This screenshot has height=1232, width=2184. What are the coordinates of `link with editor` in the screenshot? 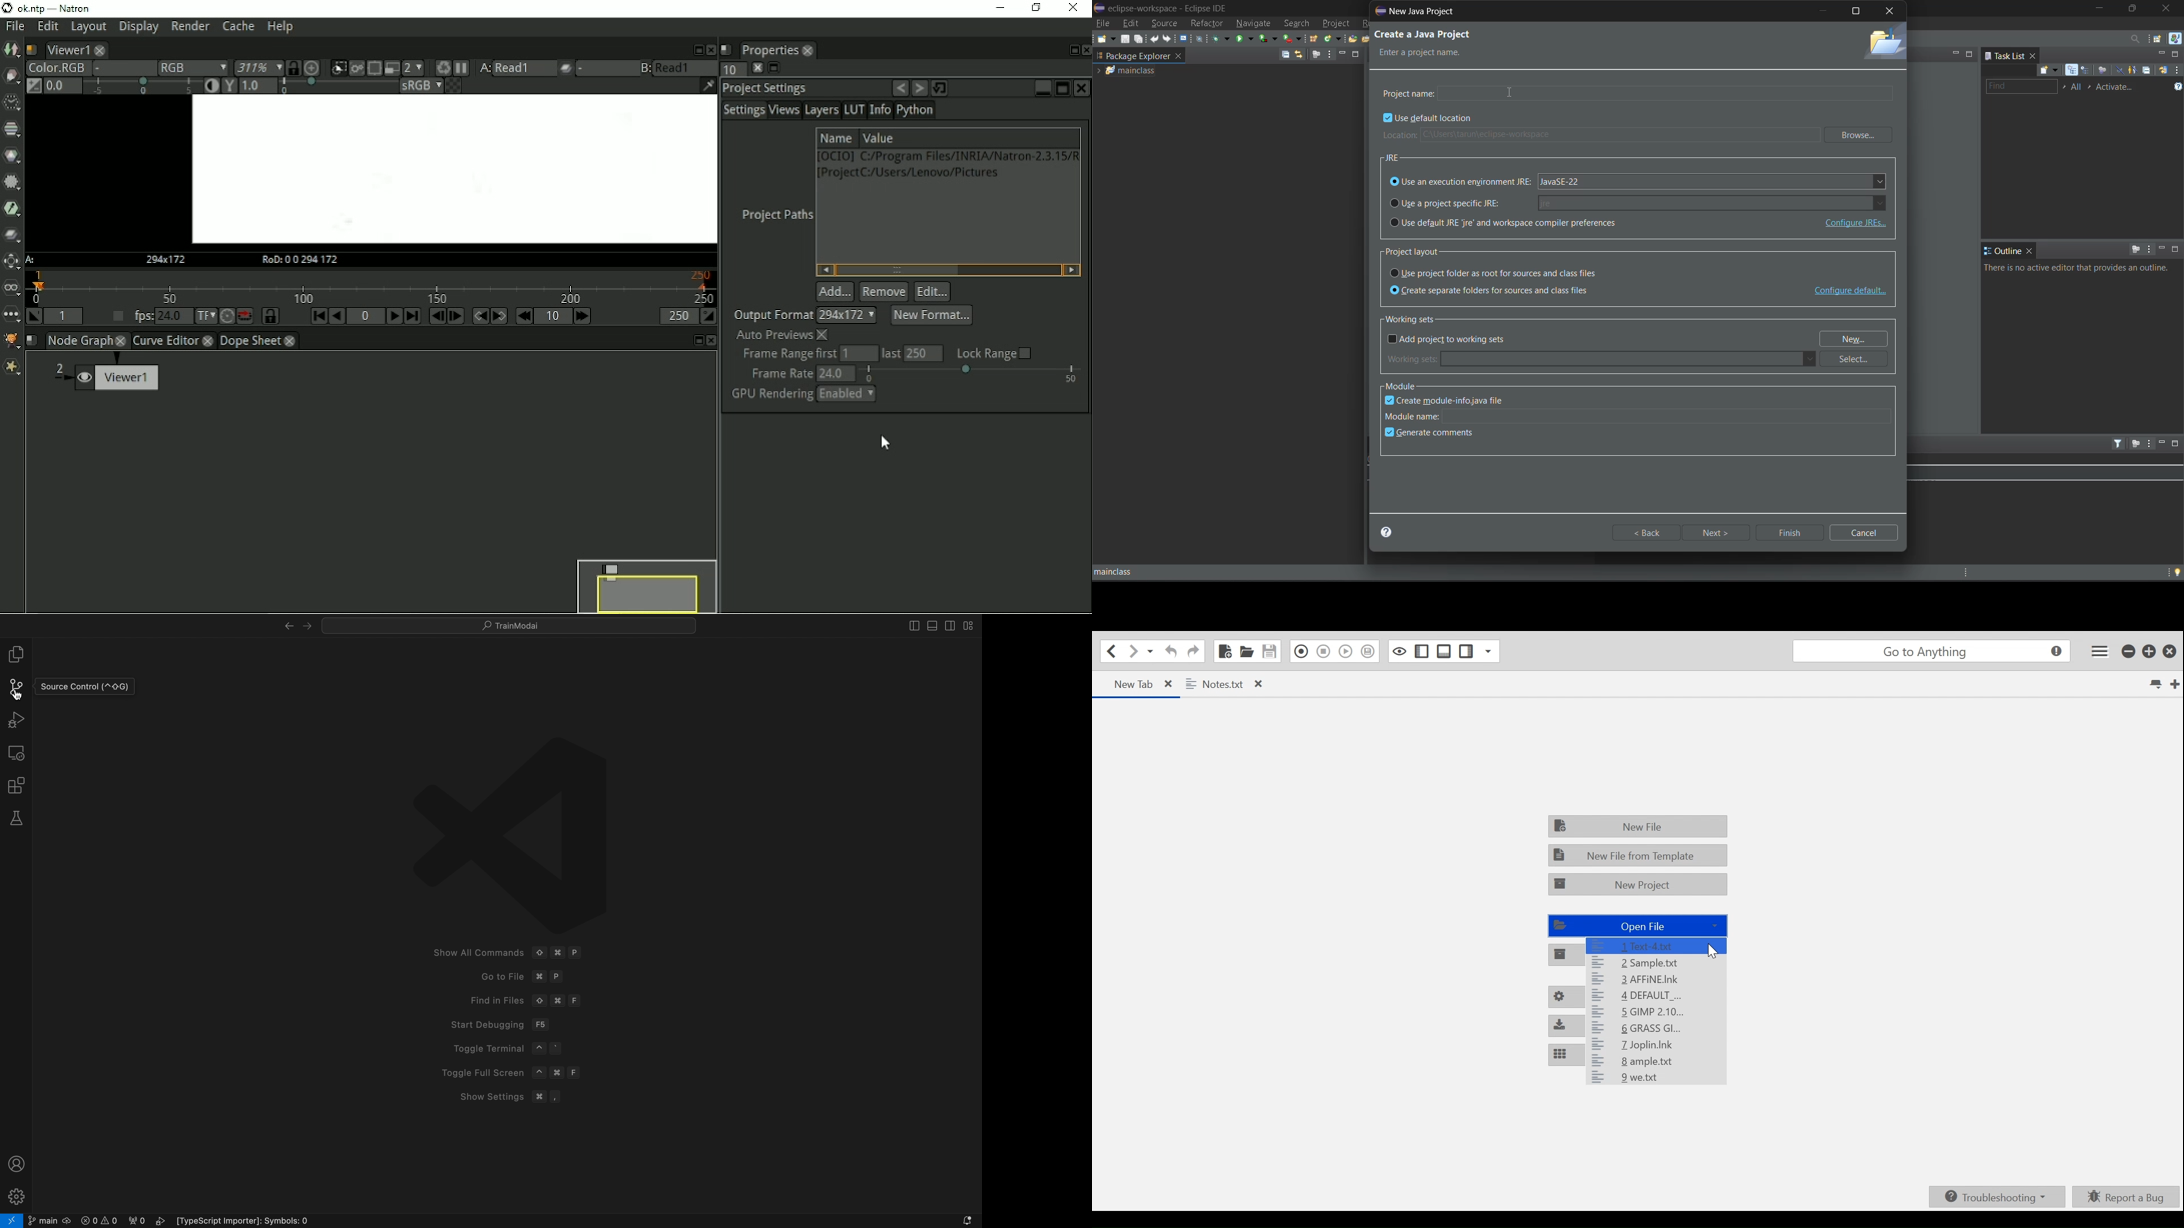 It's located at (1298, 54).